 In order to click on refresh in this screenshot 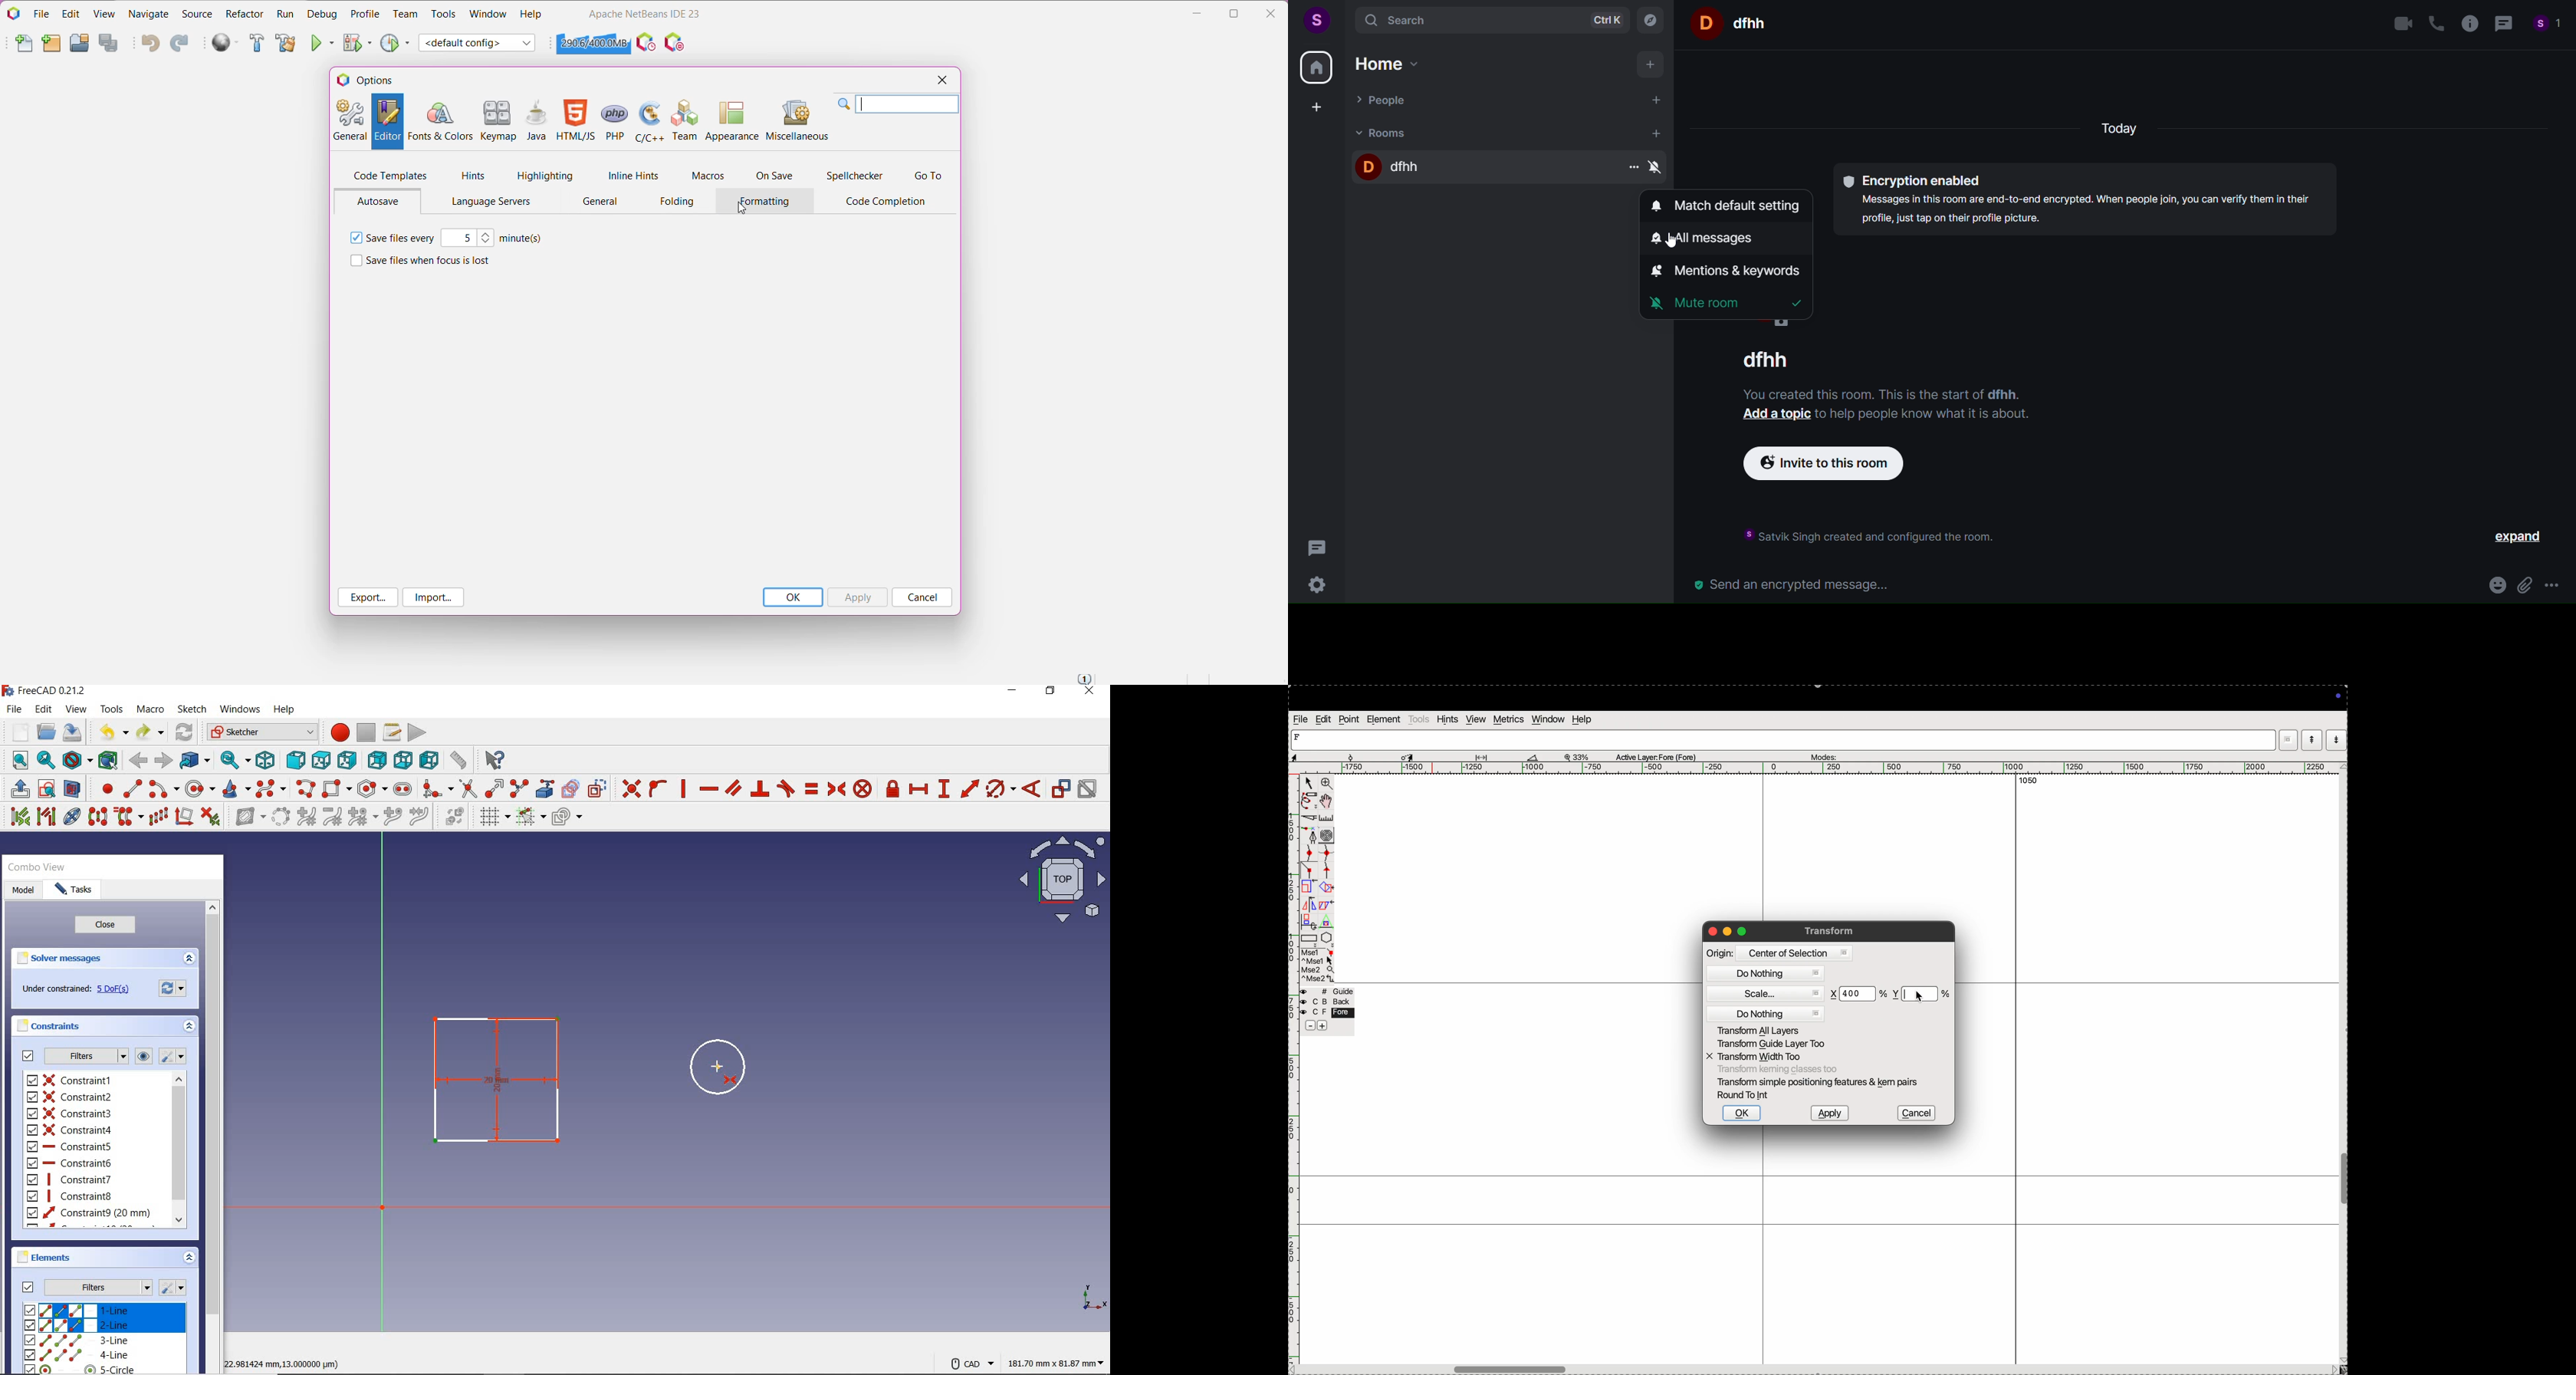, I will do `click(185, 732)`.